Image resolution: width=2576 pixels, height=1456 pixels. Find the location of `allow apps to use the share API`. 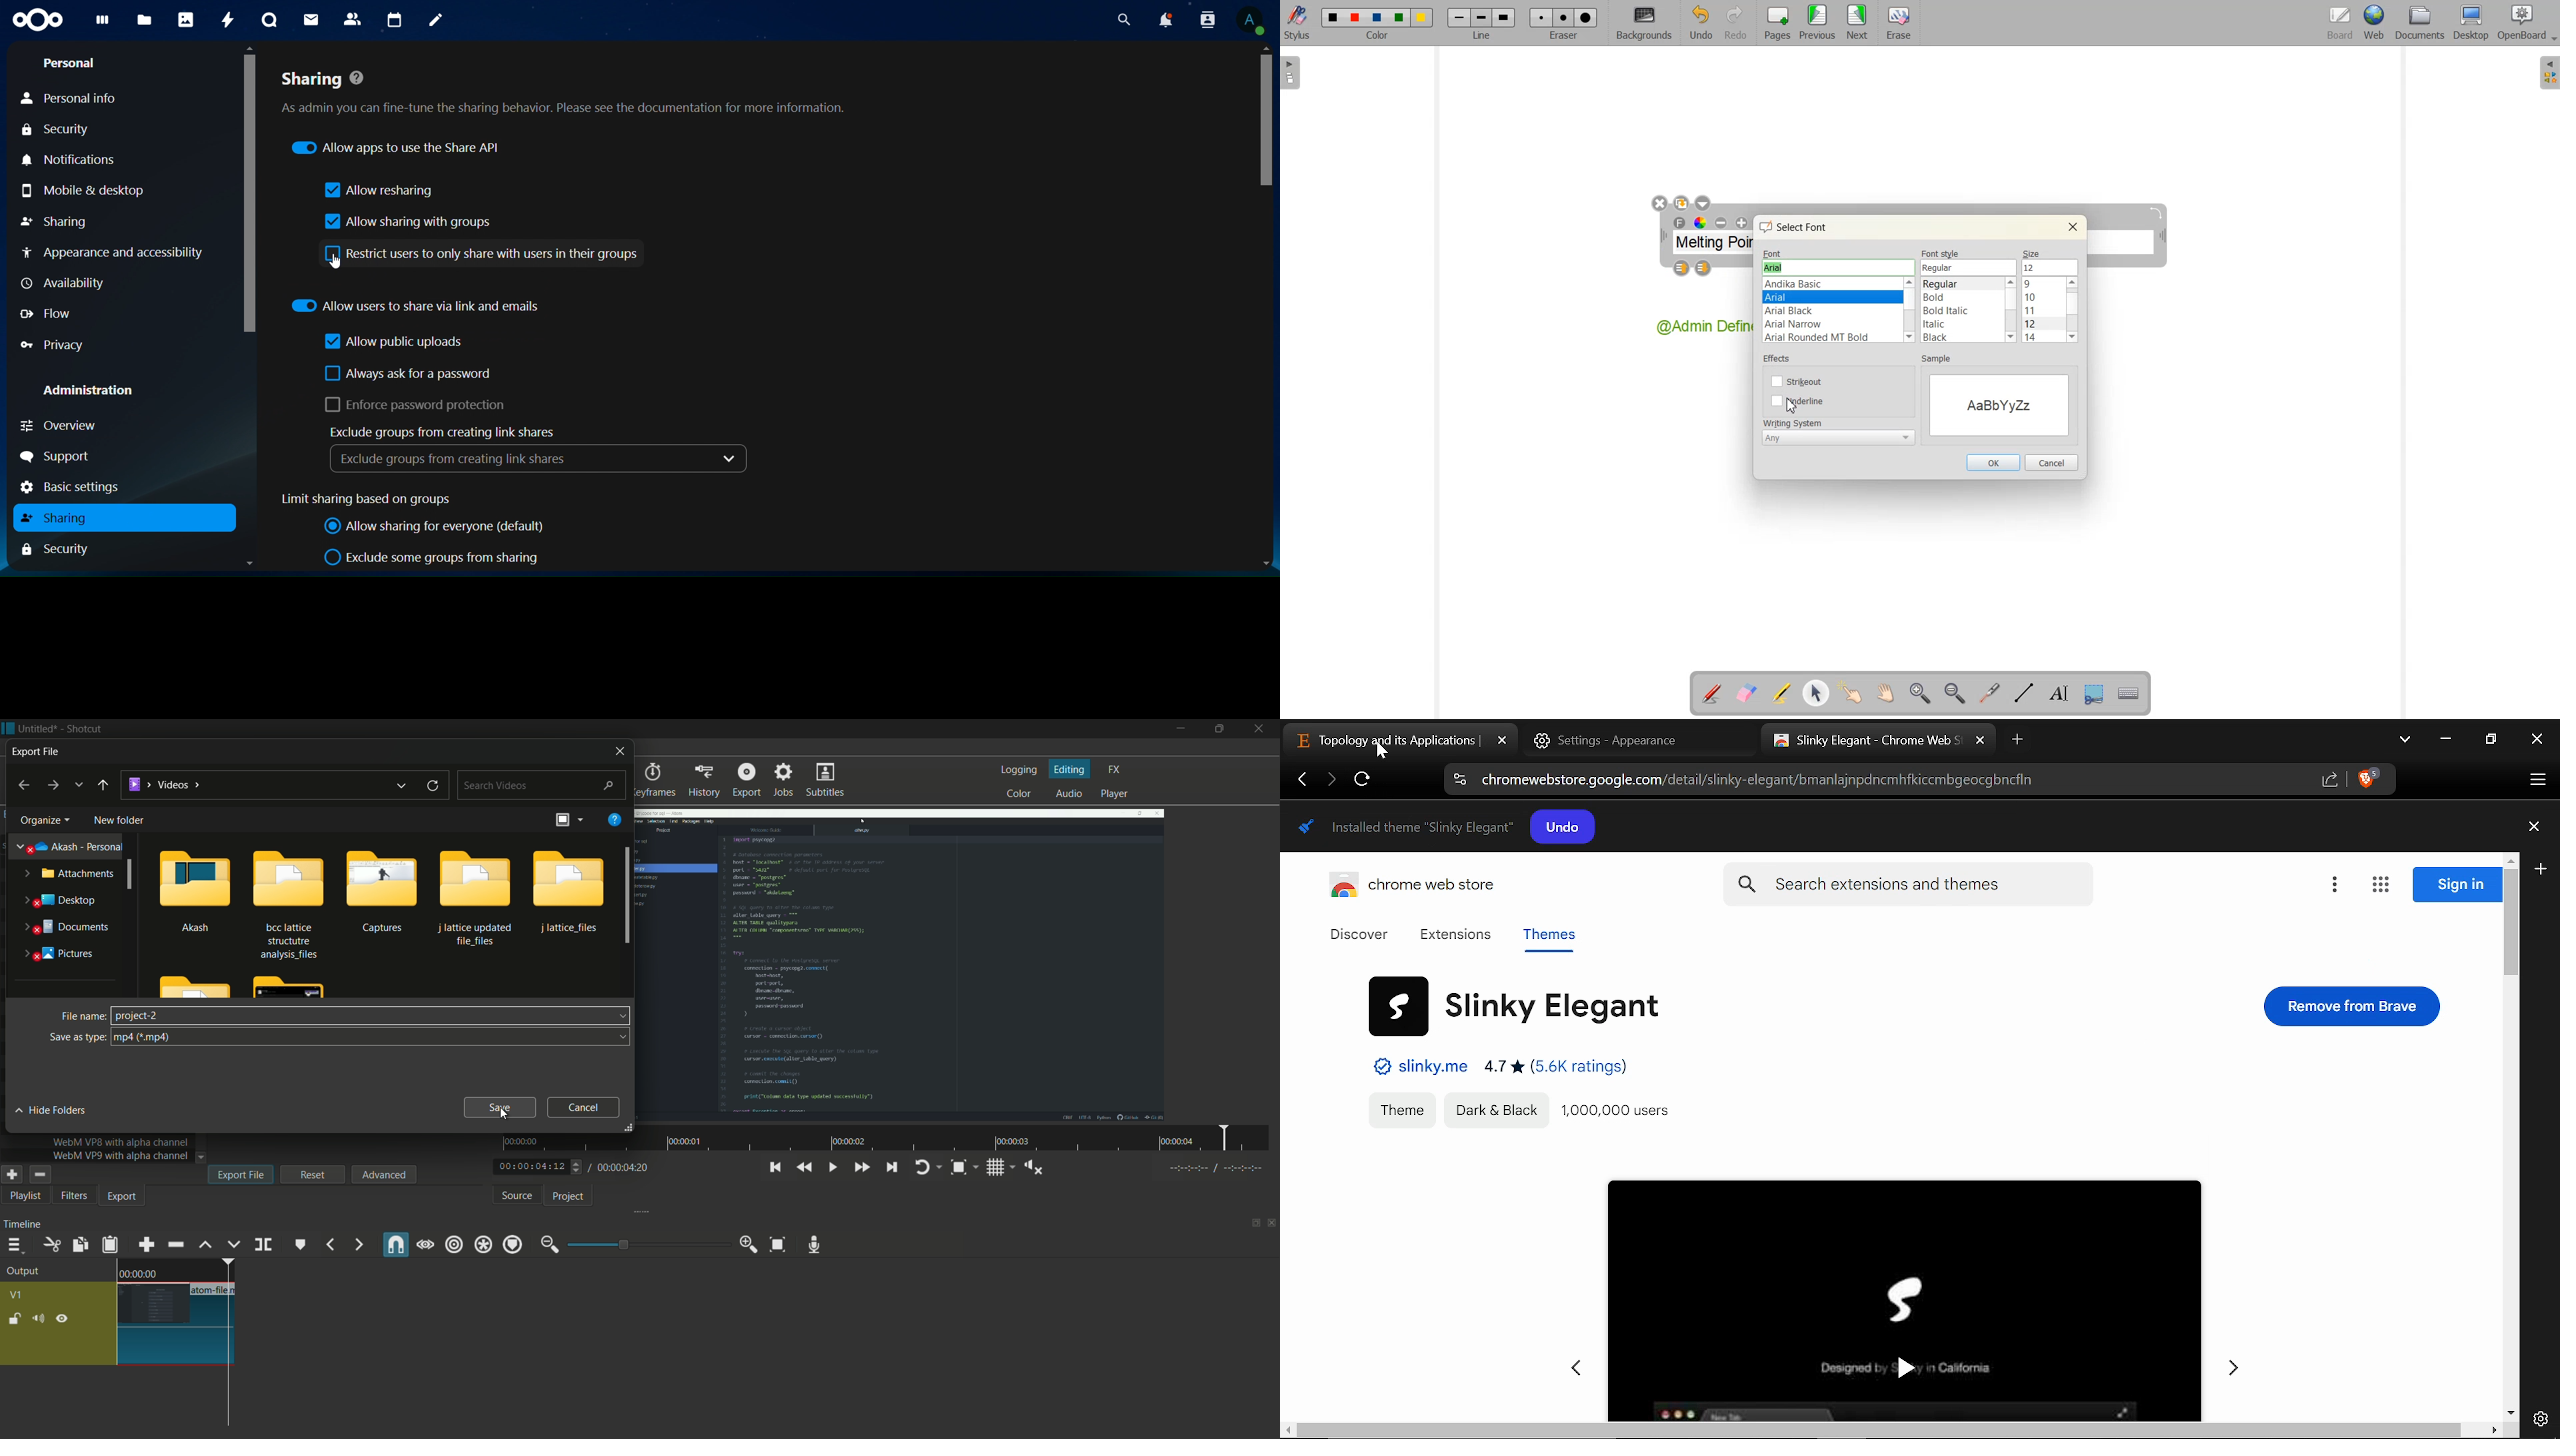

allow apps to use the share API is located at coordinates (400, 149).